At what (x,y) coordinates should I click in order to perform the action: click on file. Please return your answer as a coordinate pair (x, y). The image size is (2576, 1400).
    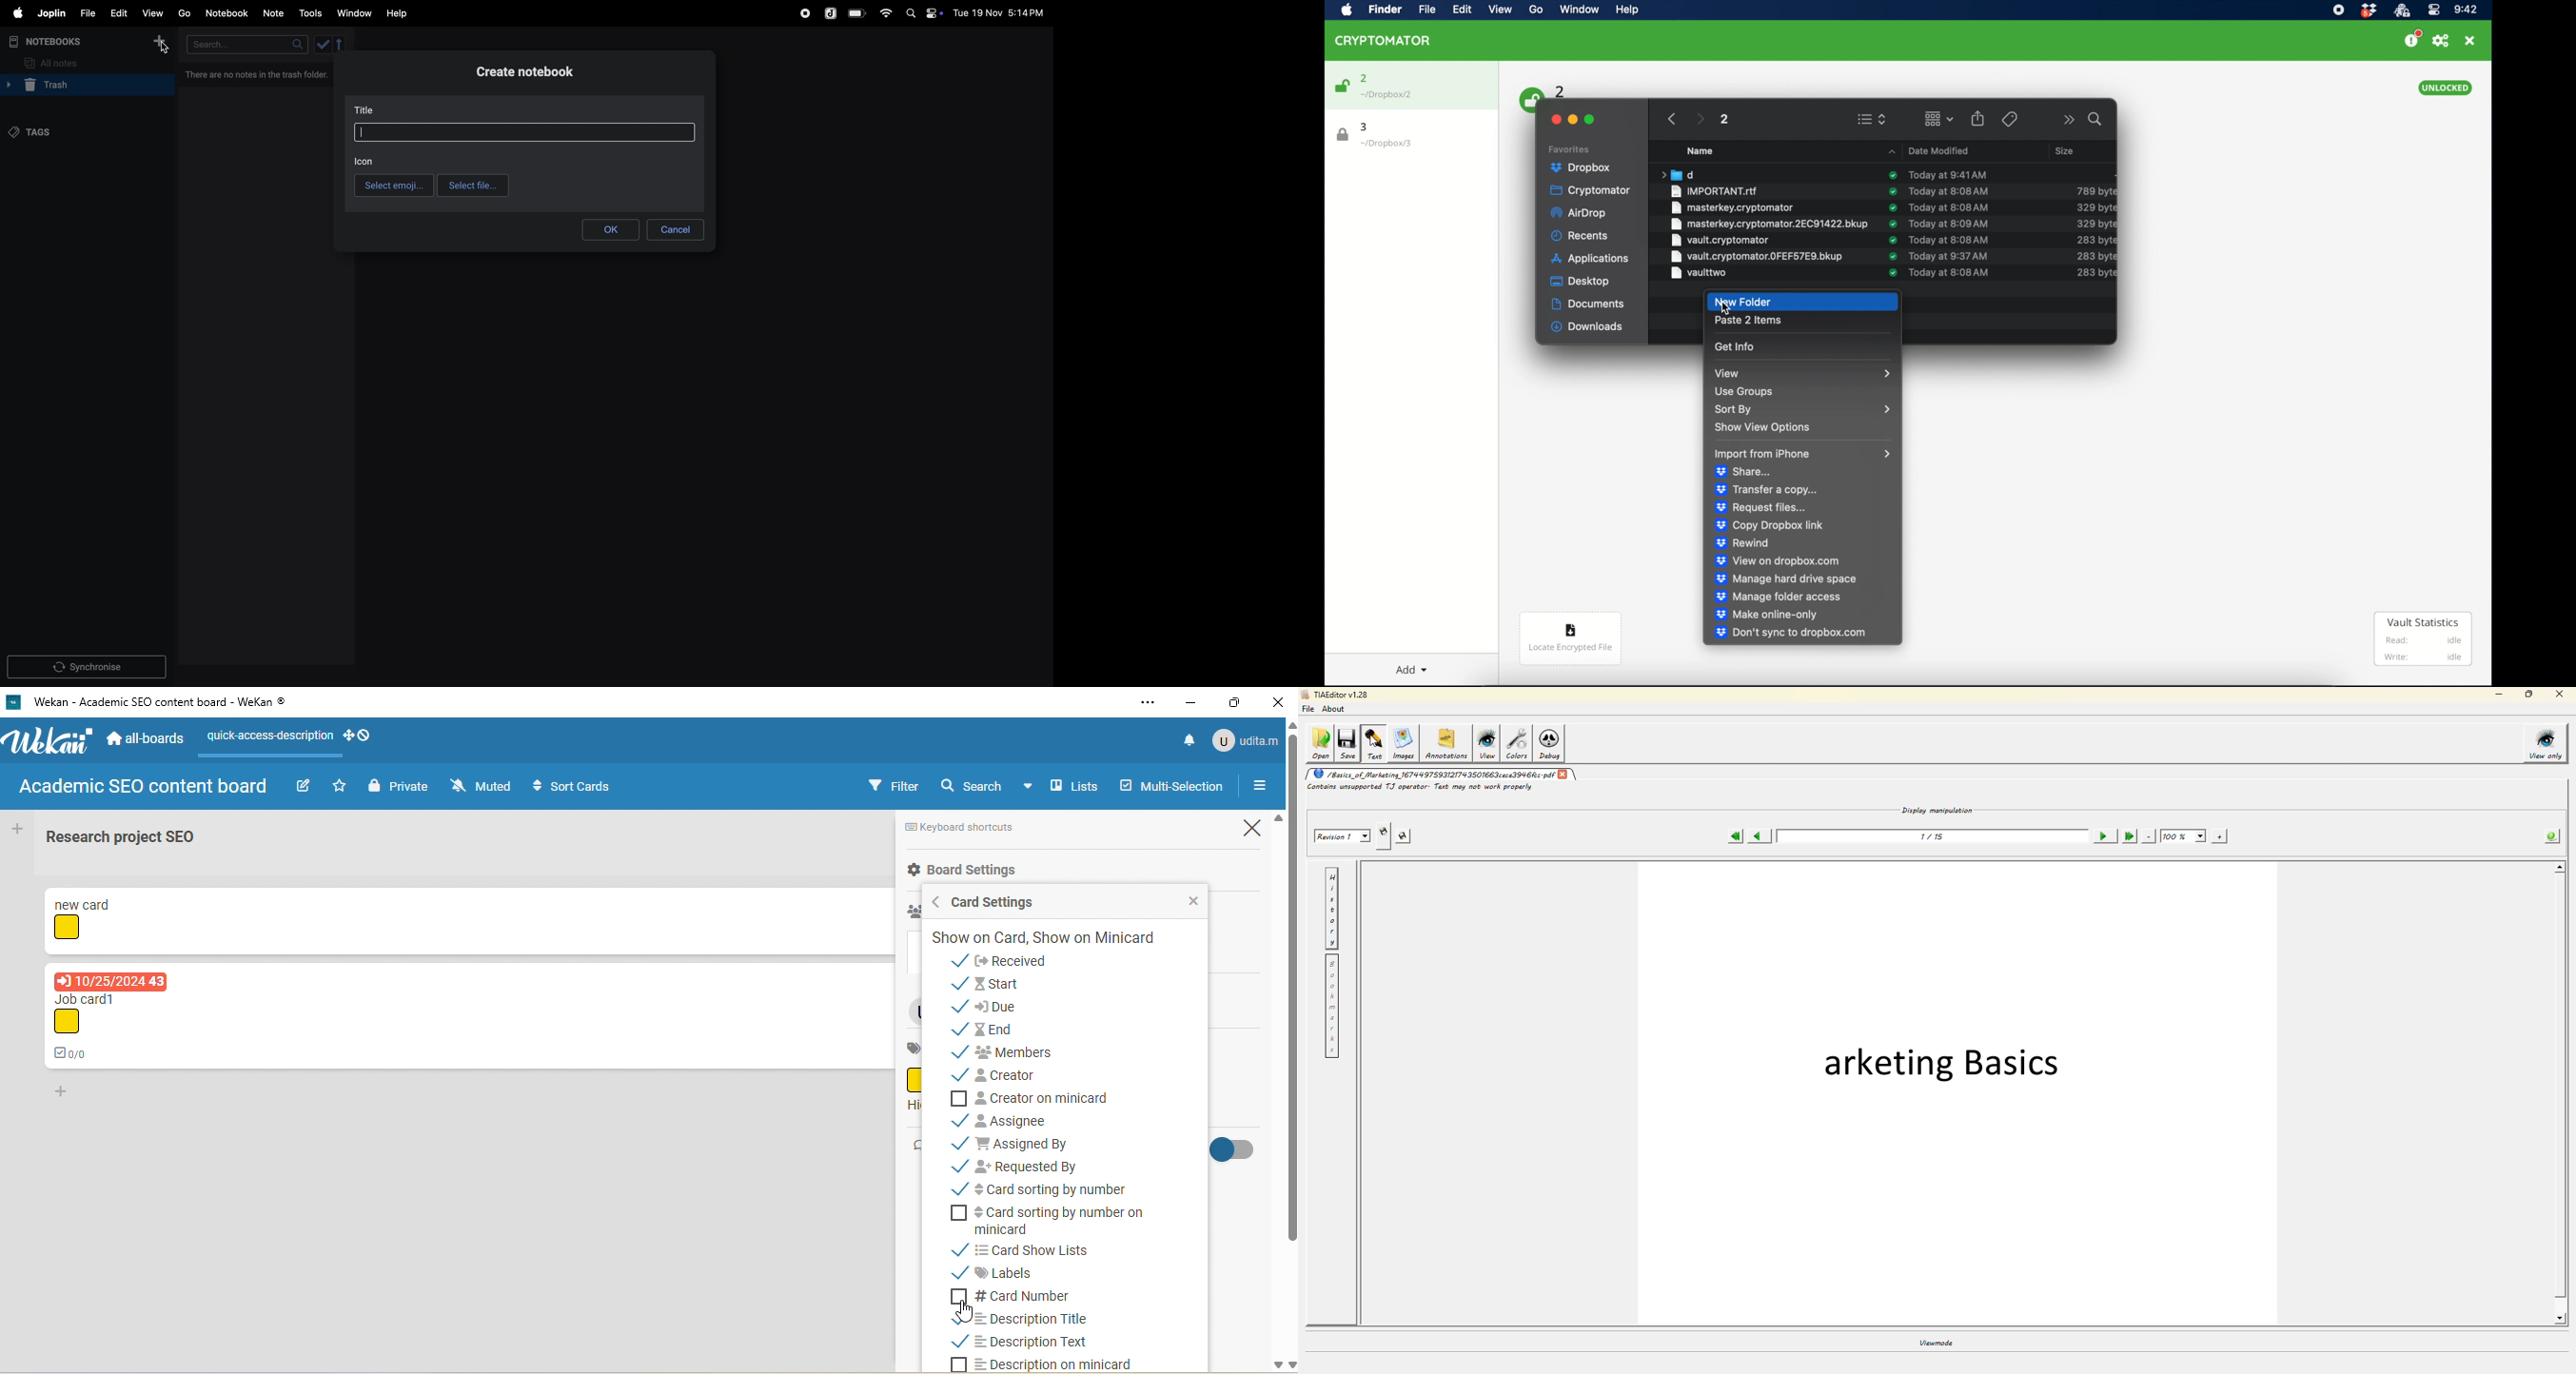
    Looking at the image, I should click on (1311, 710).